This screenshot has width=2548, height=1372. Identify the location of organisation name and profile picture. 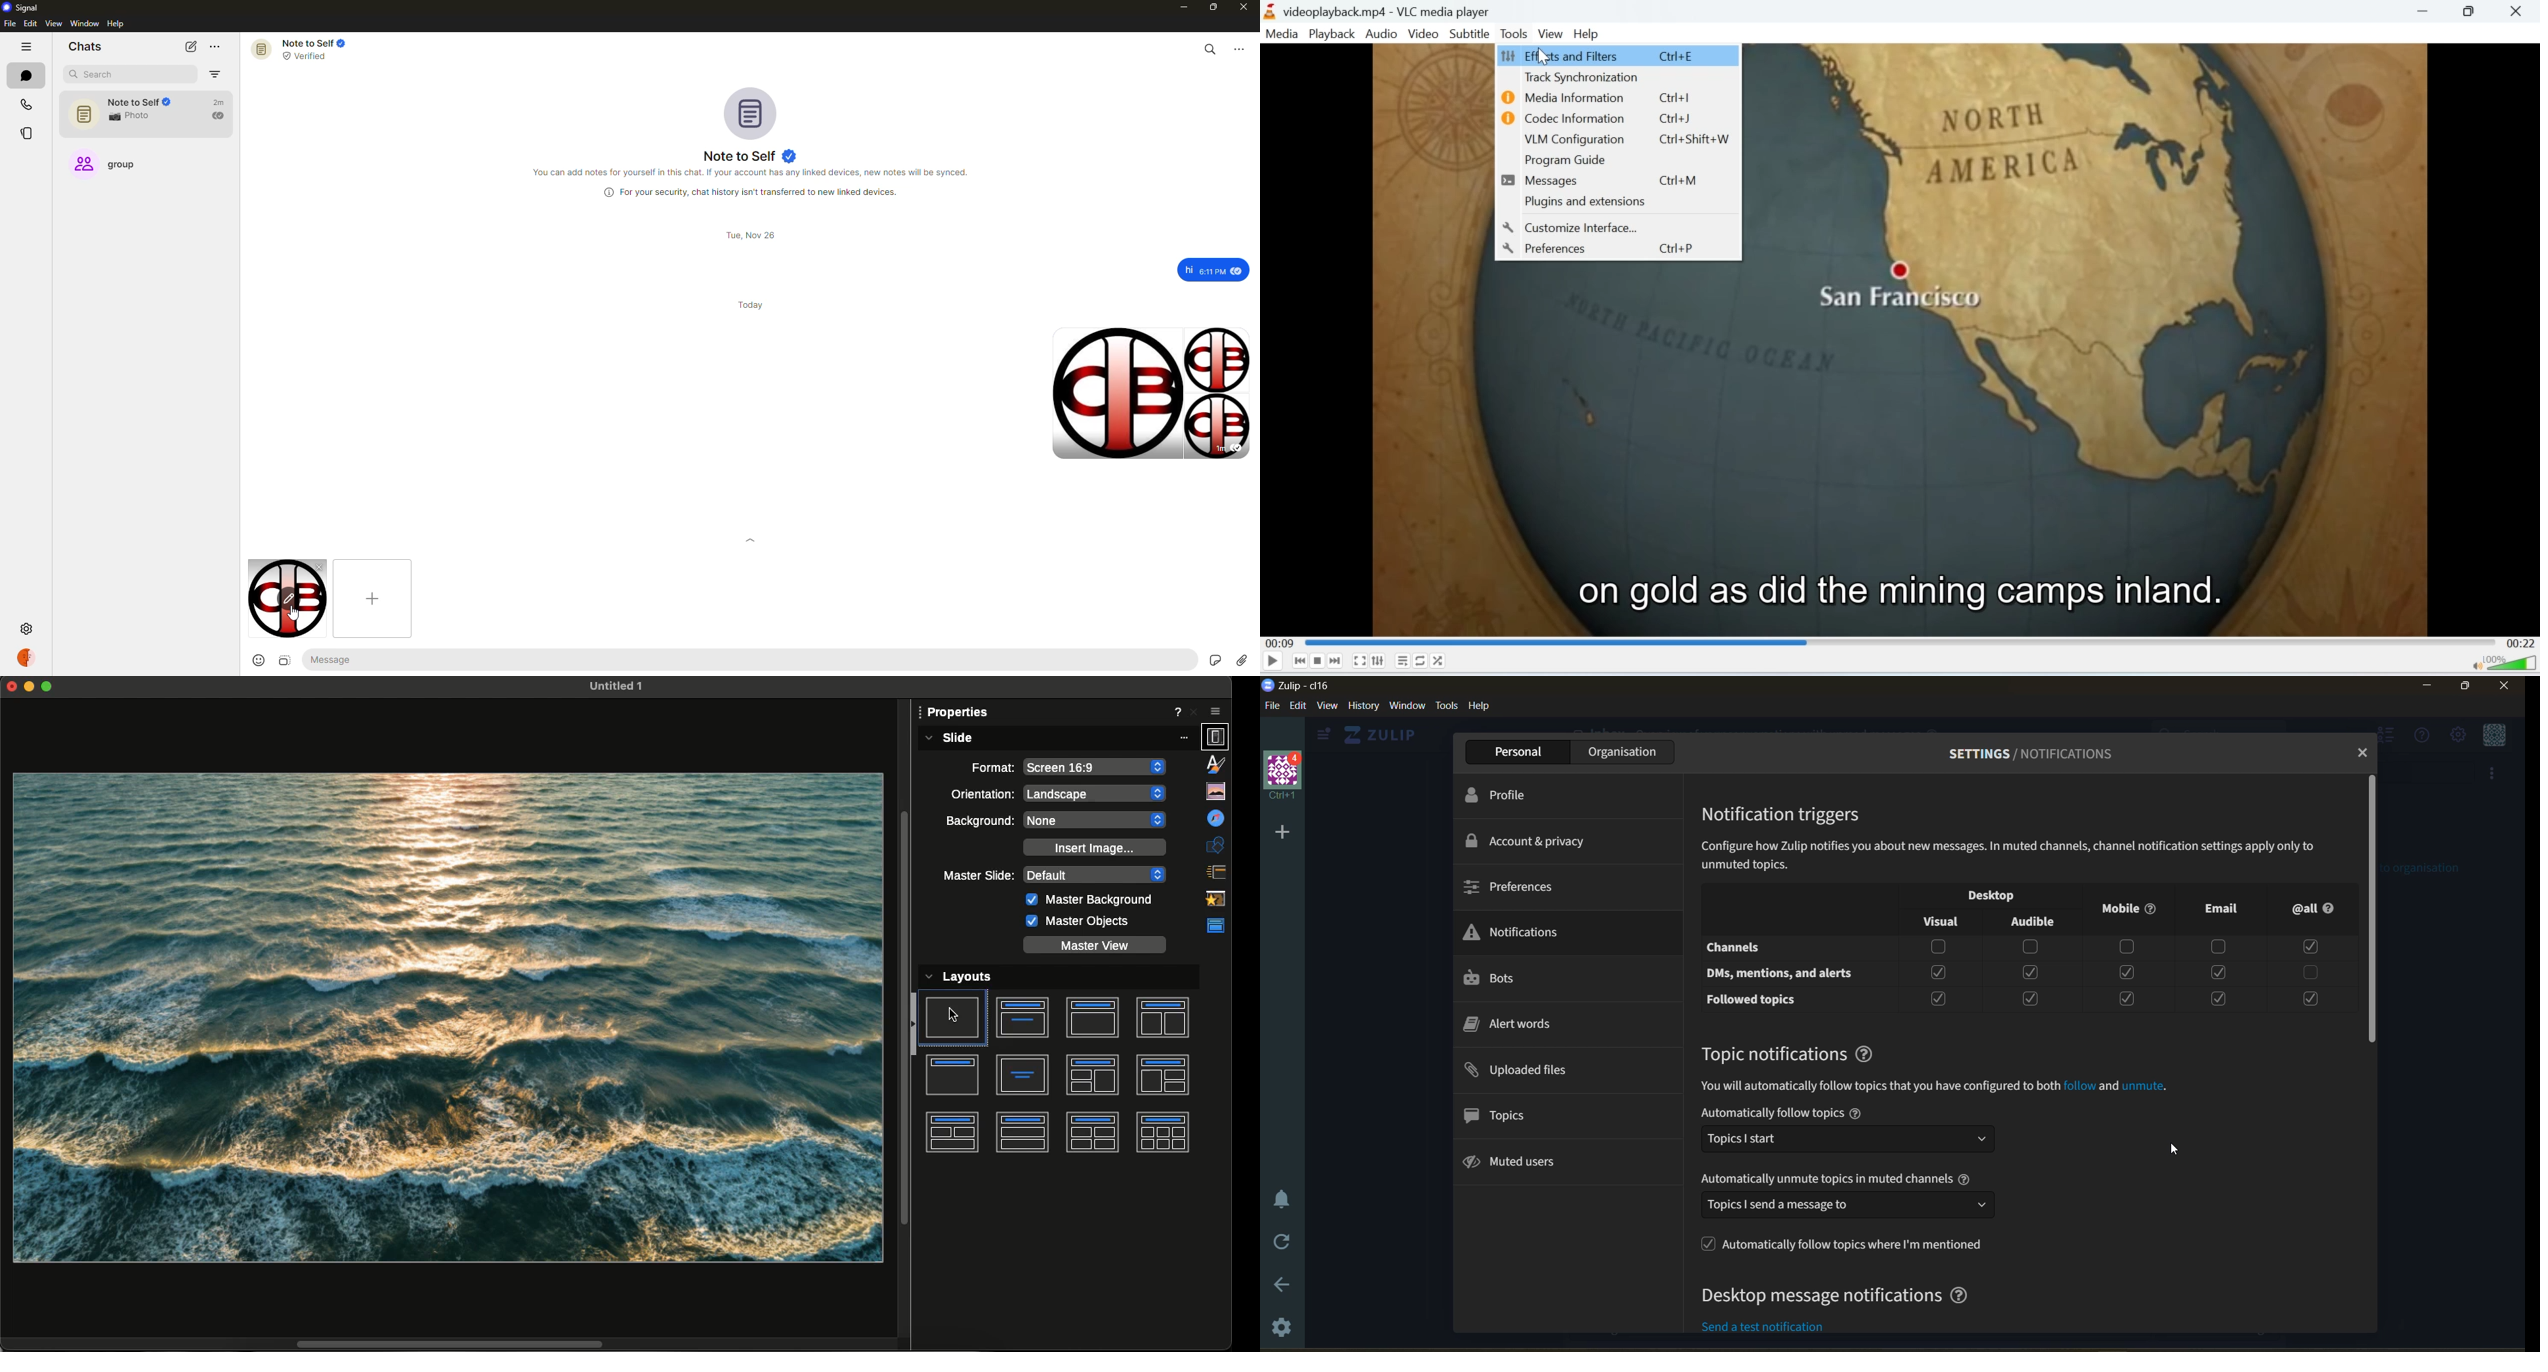
(1282, 776).